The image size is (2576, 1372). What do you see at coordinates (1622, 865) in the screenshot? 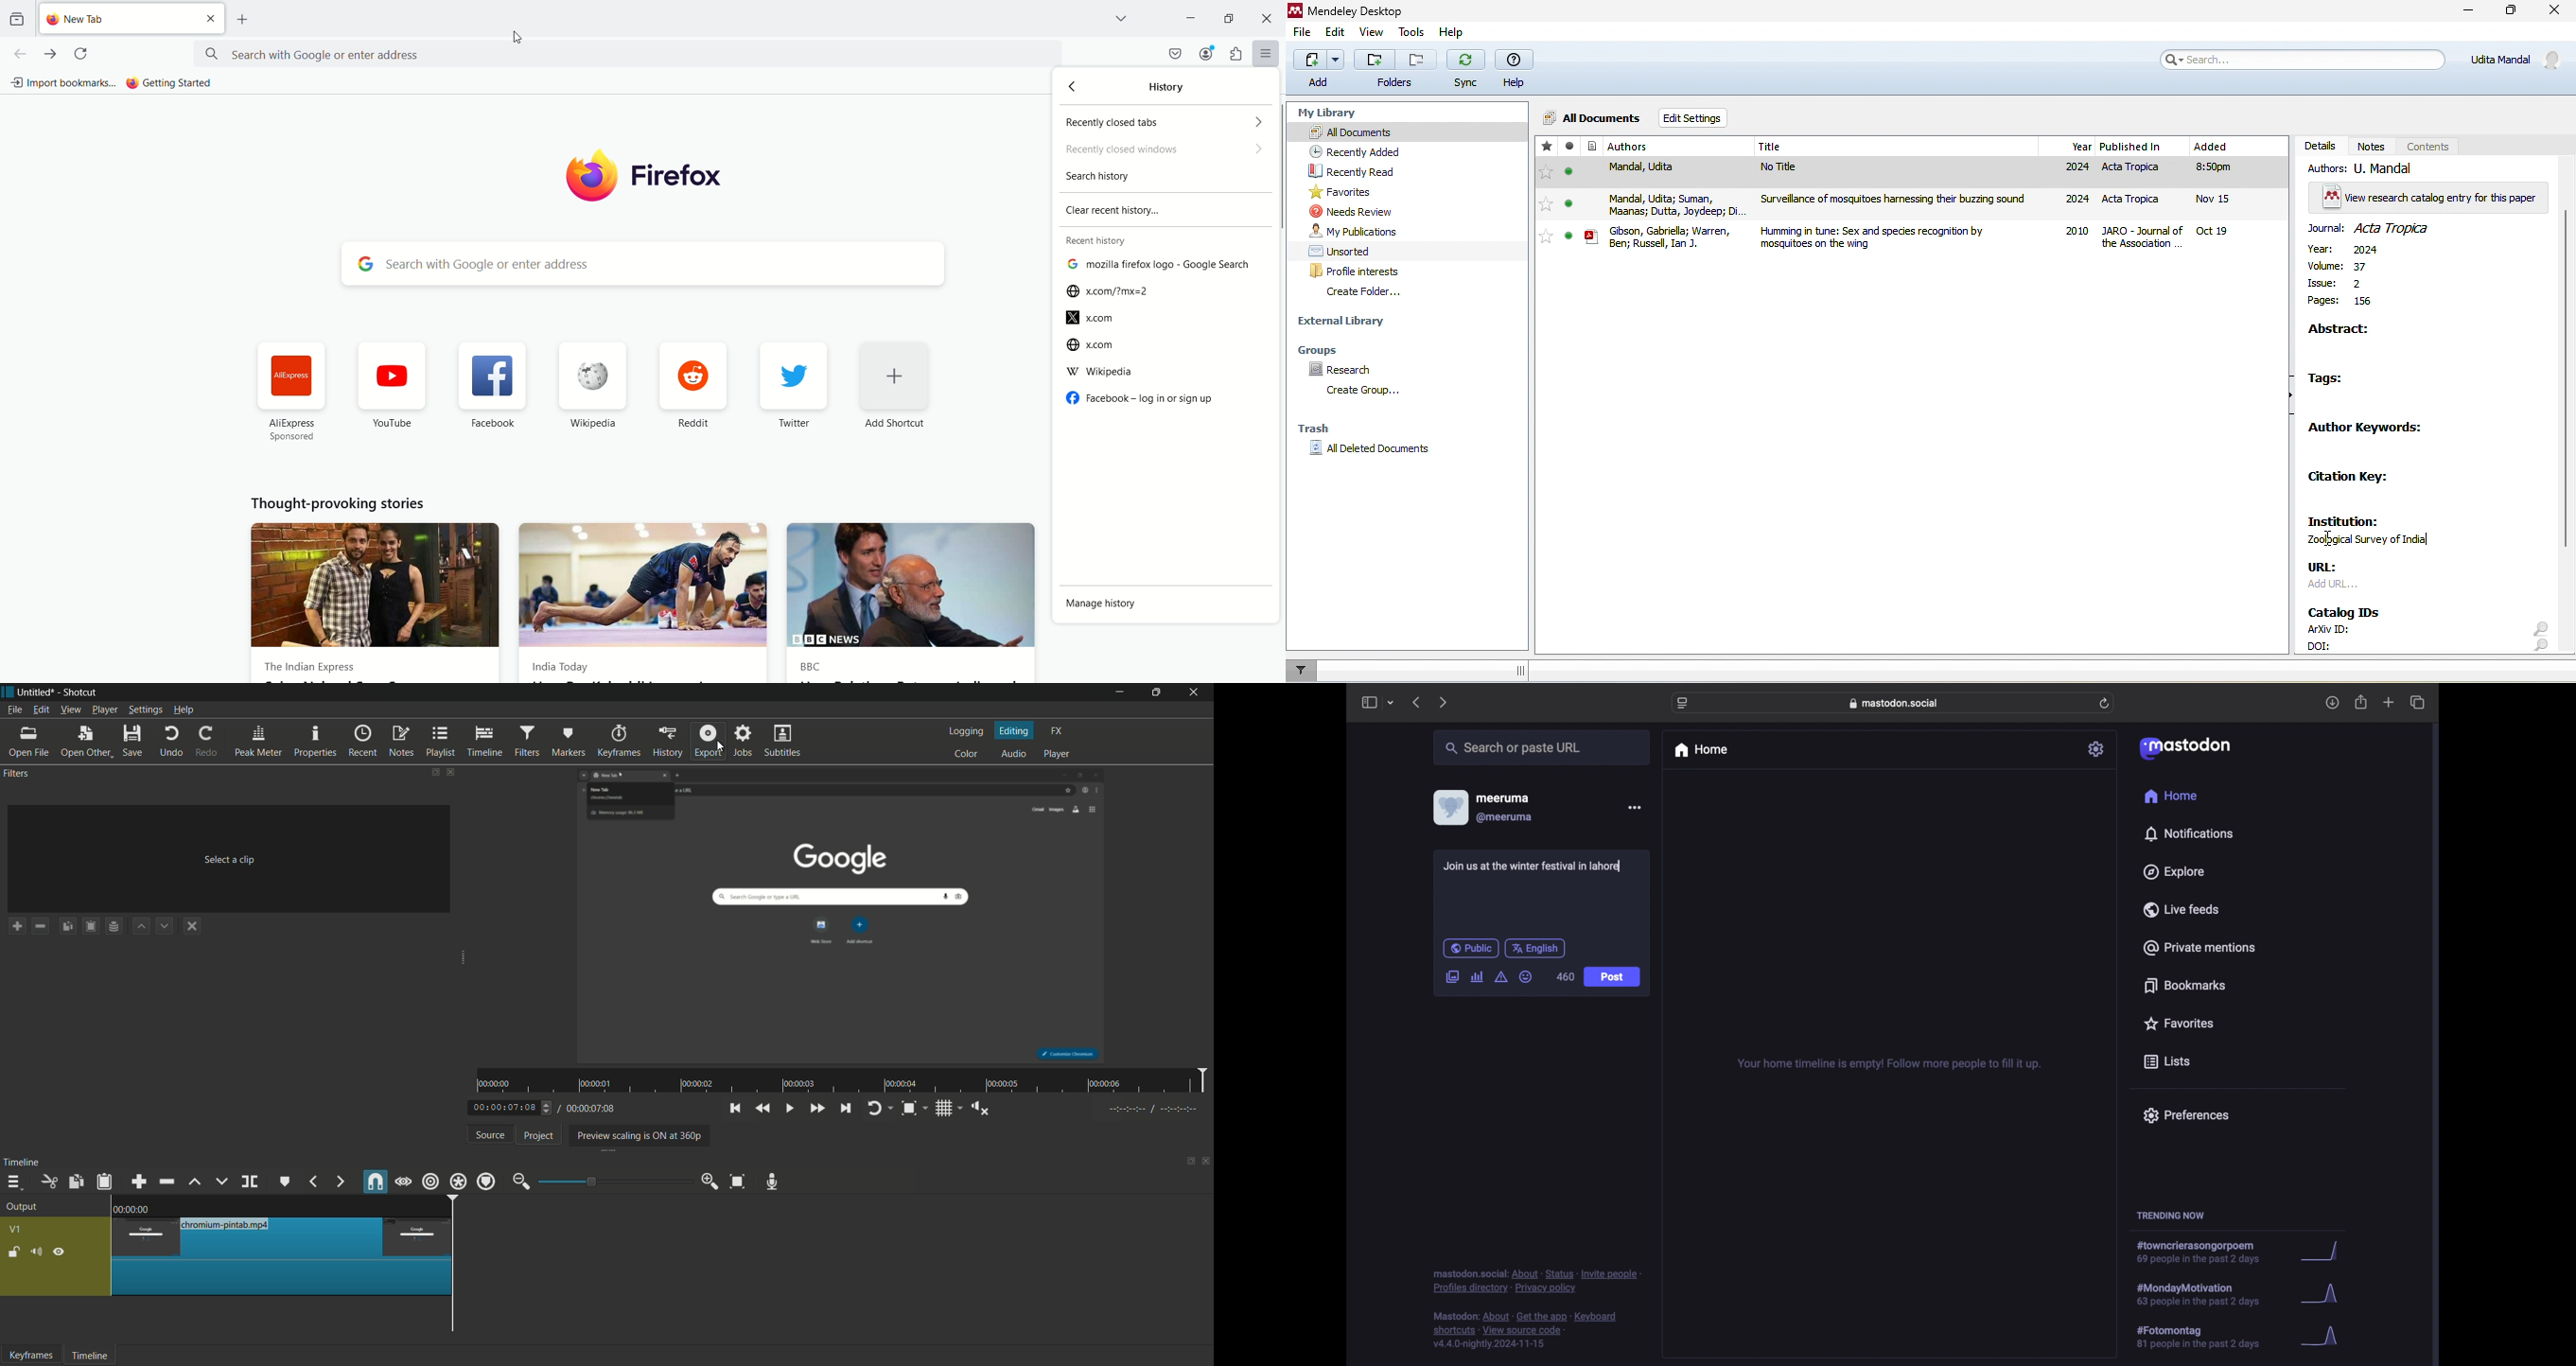
I see `text cursor` at bounding box center [1622, 865].